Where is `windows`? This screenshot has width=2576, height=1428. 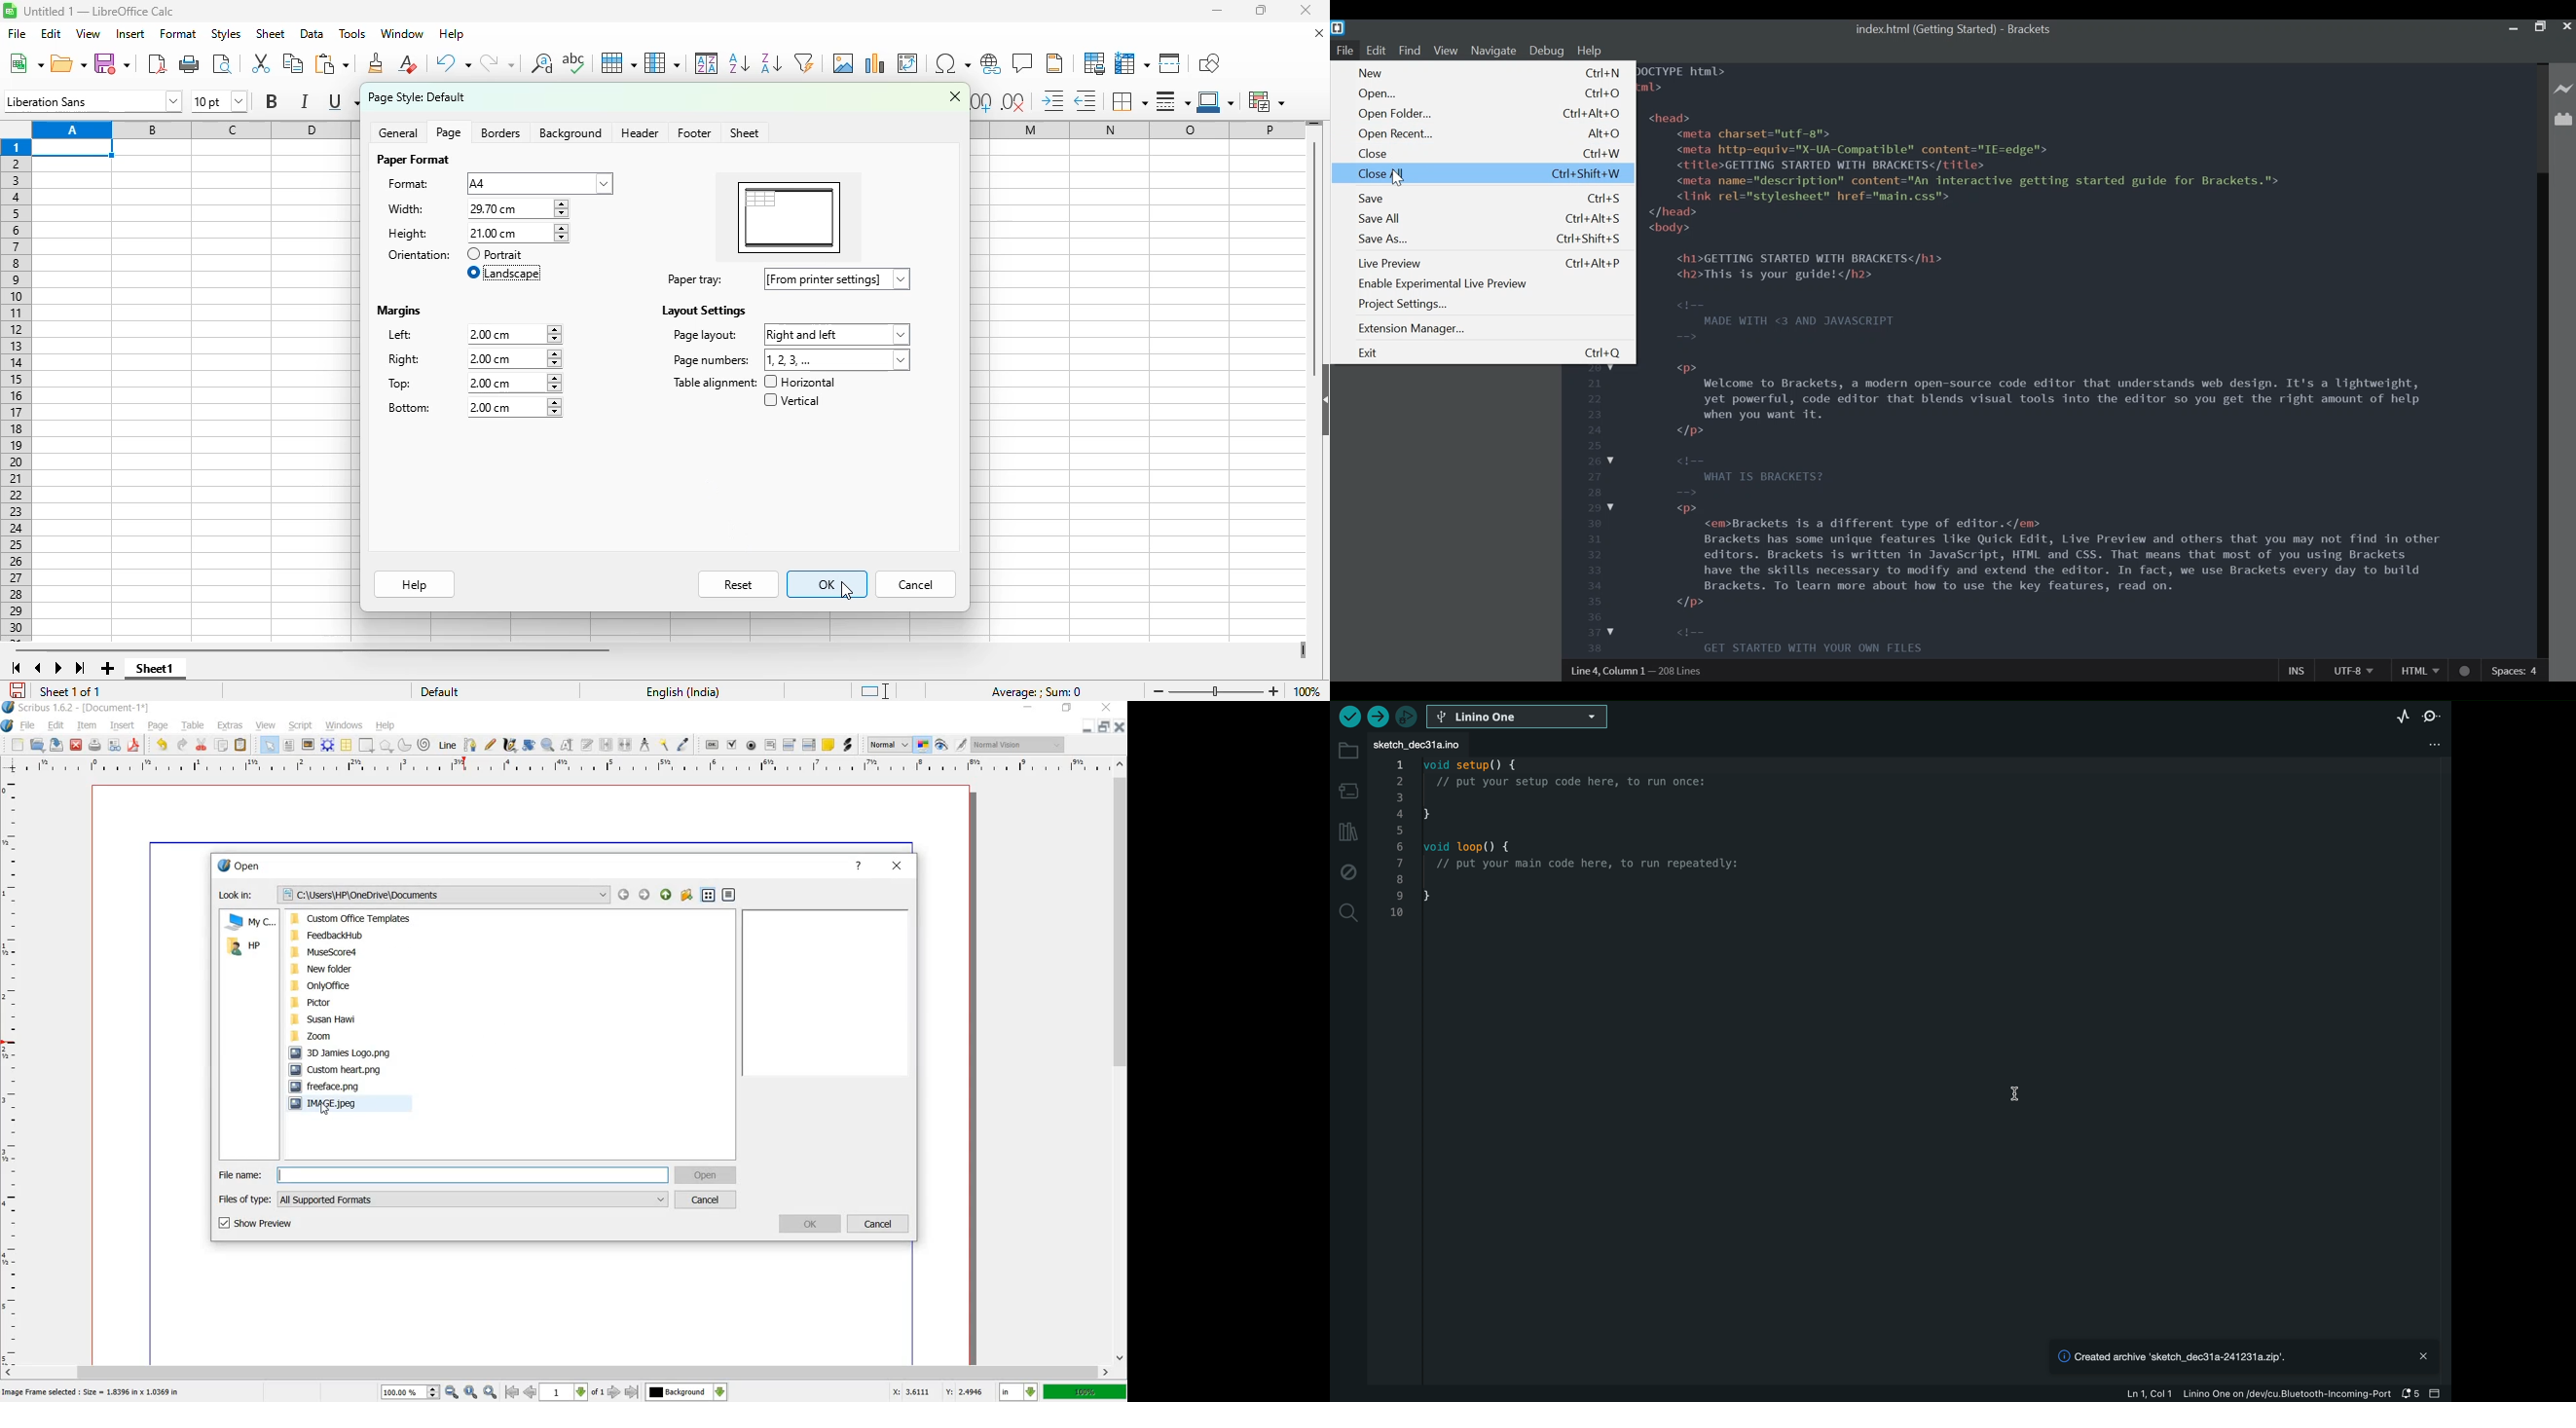 windows is located at coordinates (343, 724).